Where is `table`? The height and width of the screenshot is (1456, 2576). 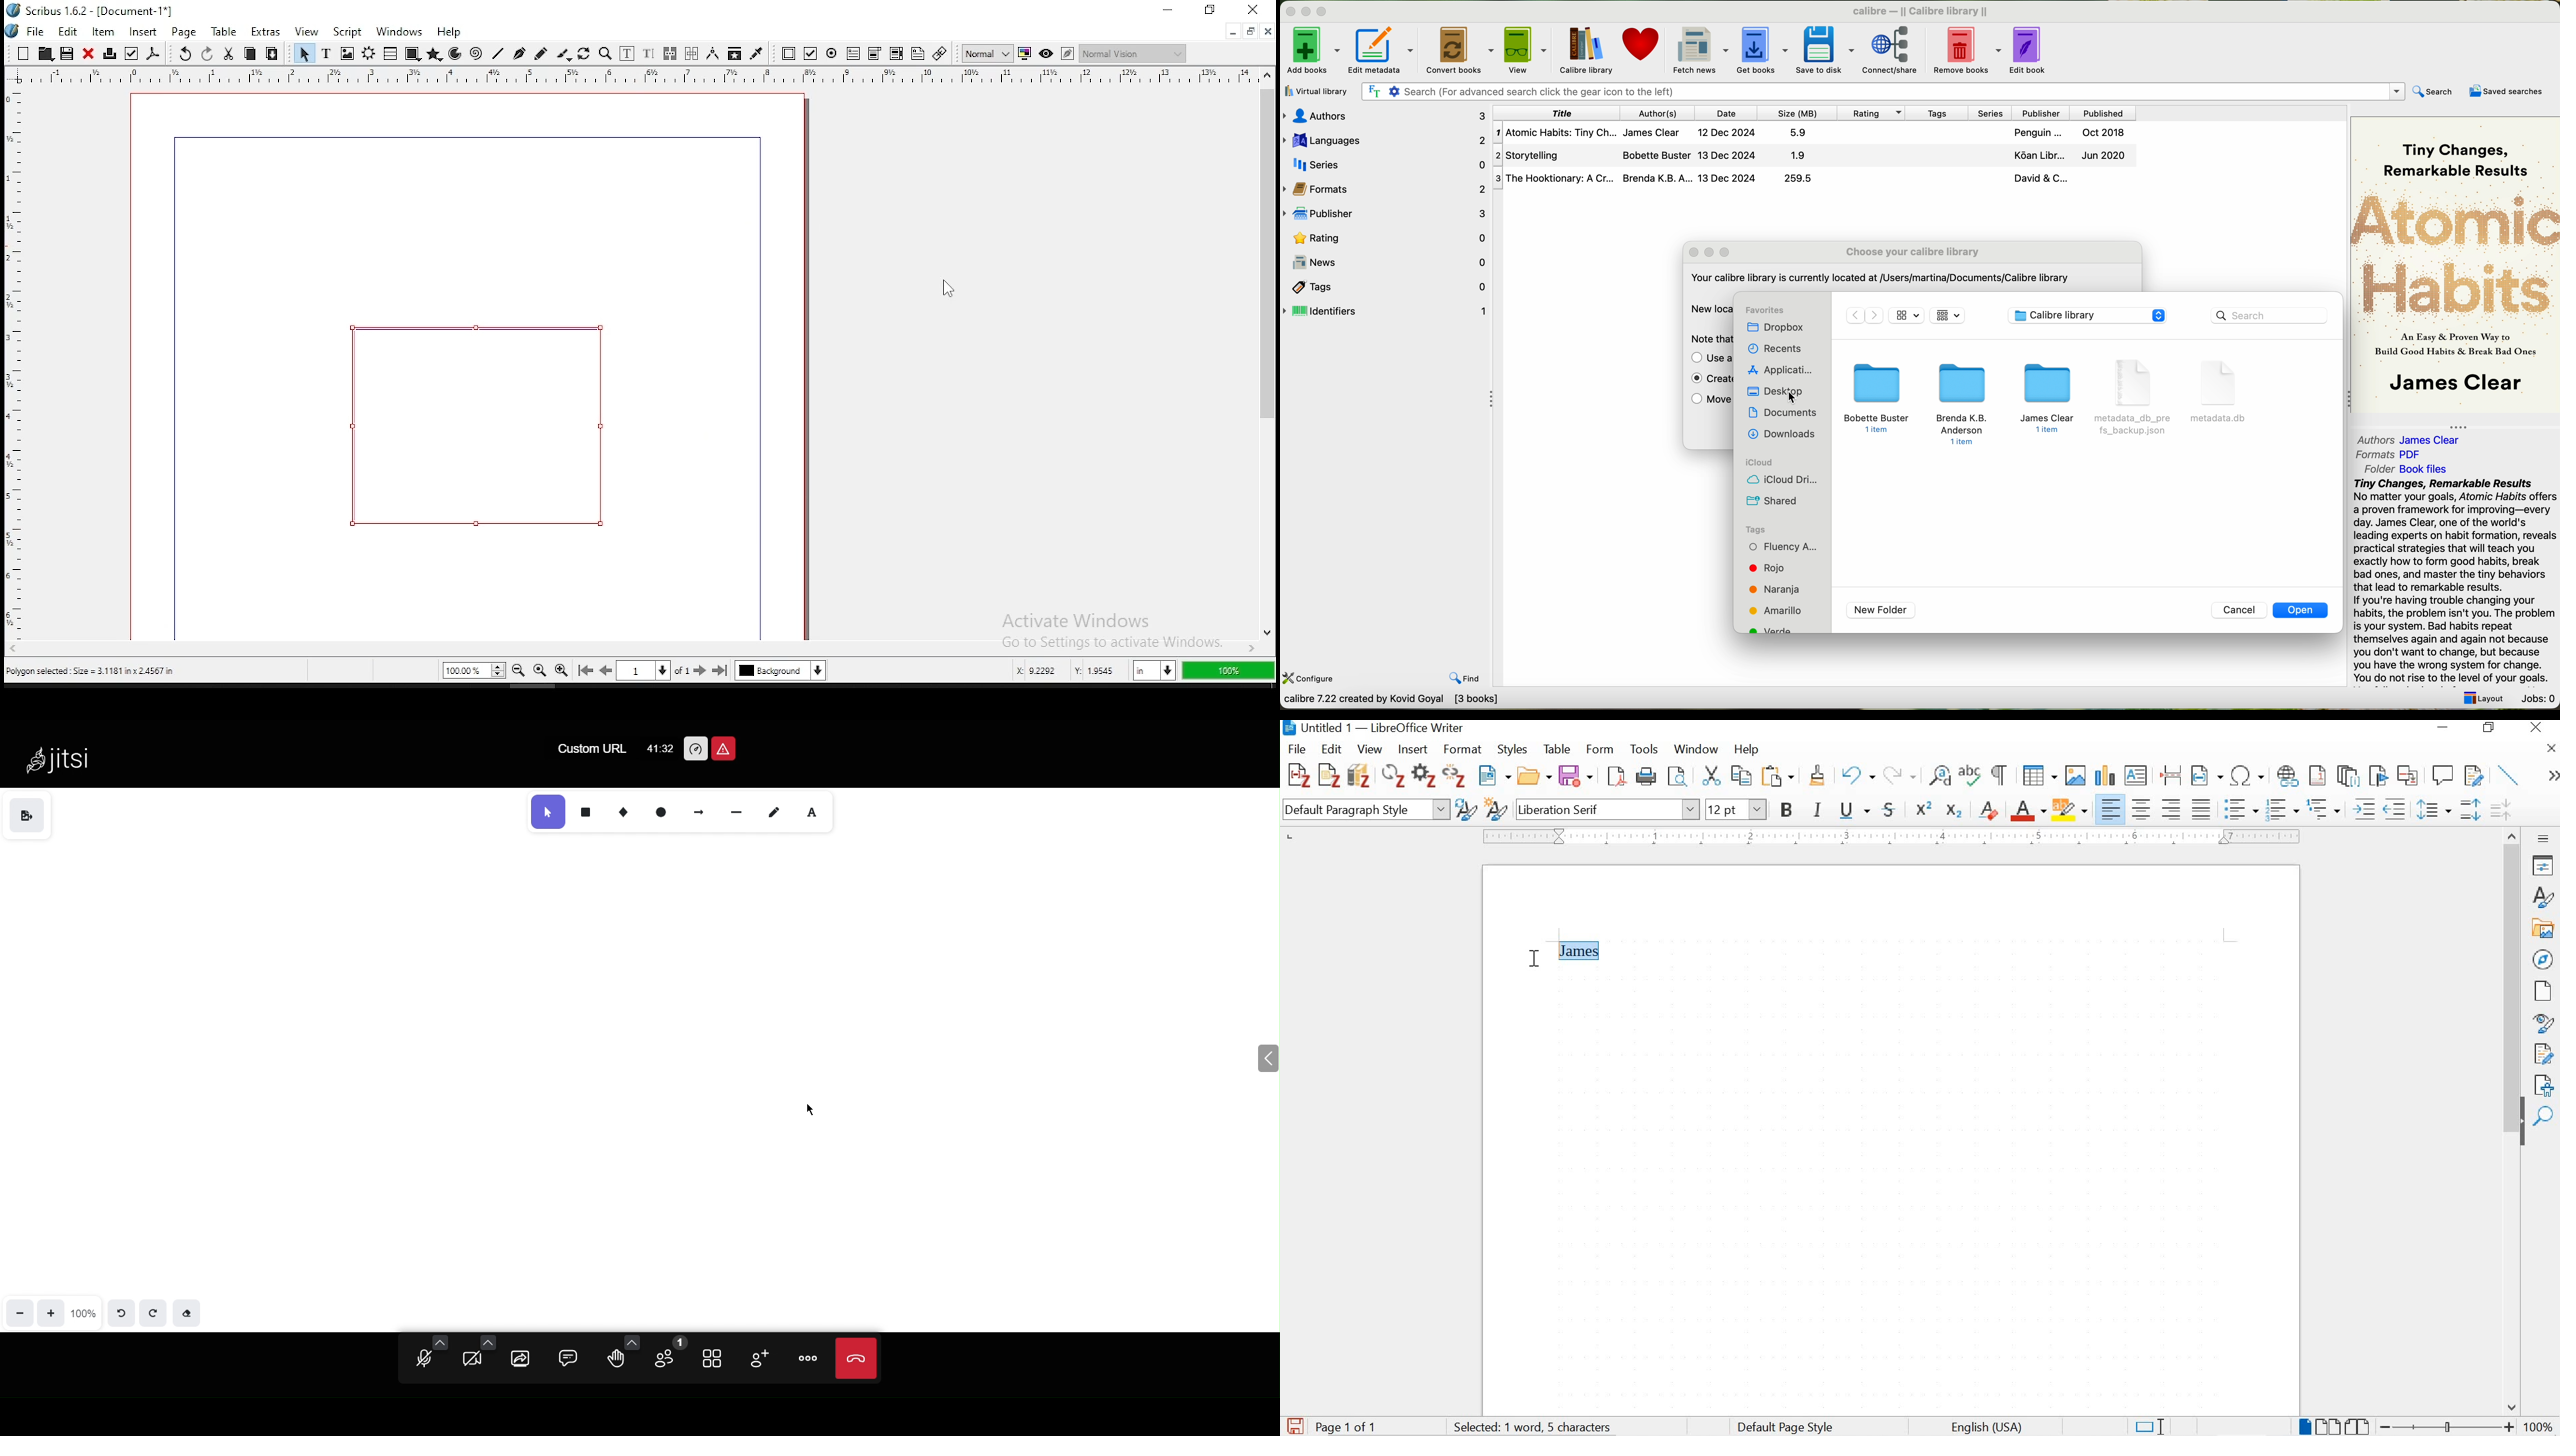
table is located at coordinates (225, 32).